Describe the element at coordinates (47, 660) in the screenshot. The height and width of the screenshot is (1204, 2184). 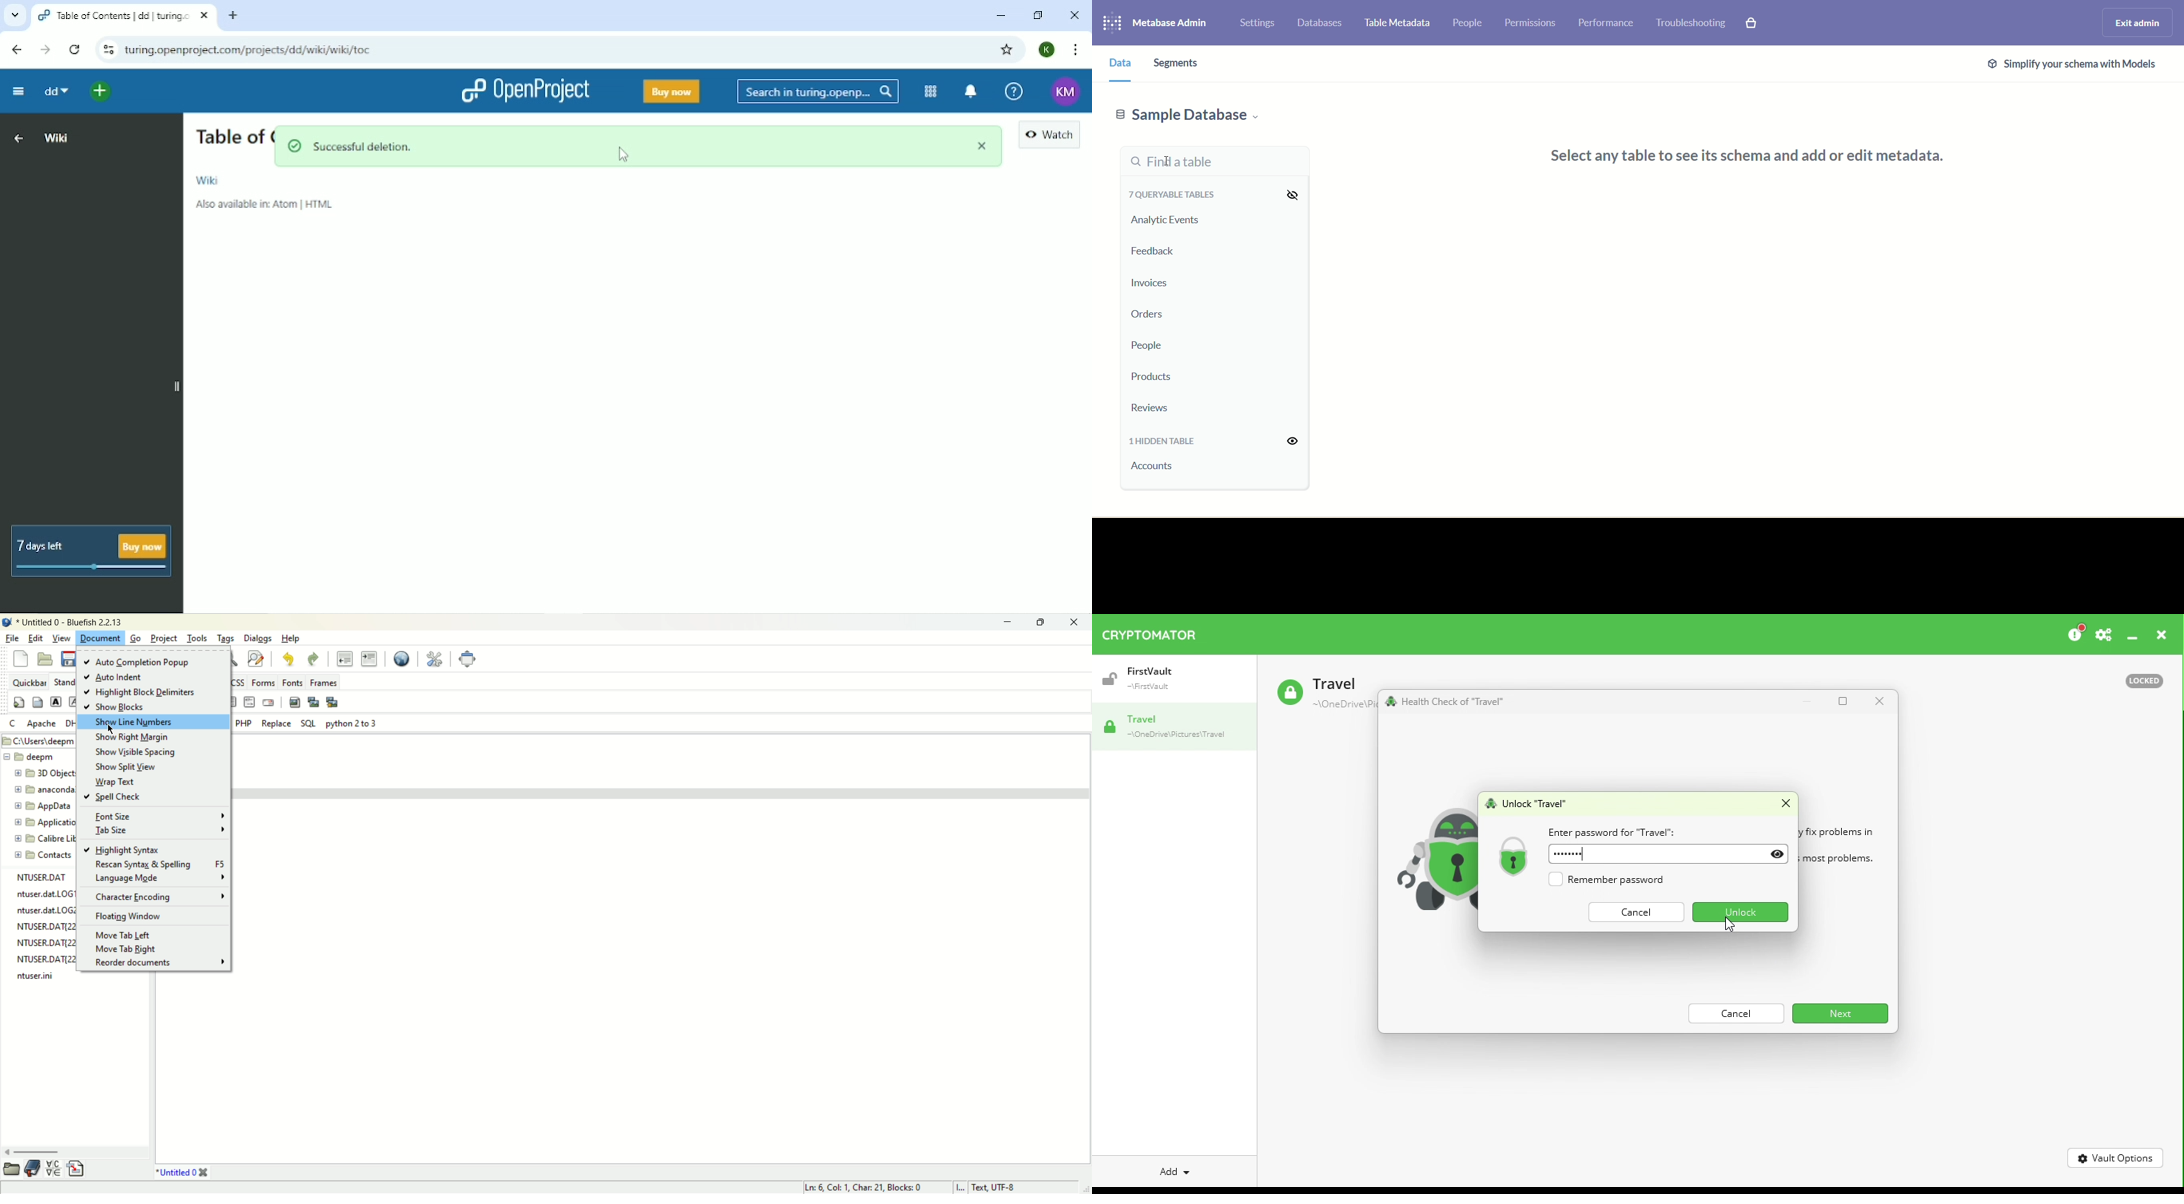
I see `open` at that location.